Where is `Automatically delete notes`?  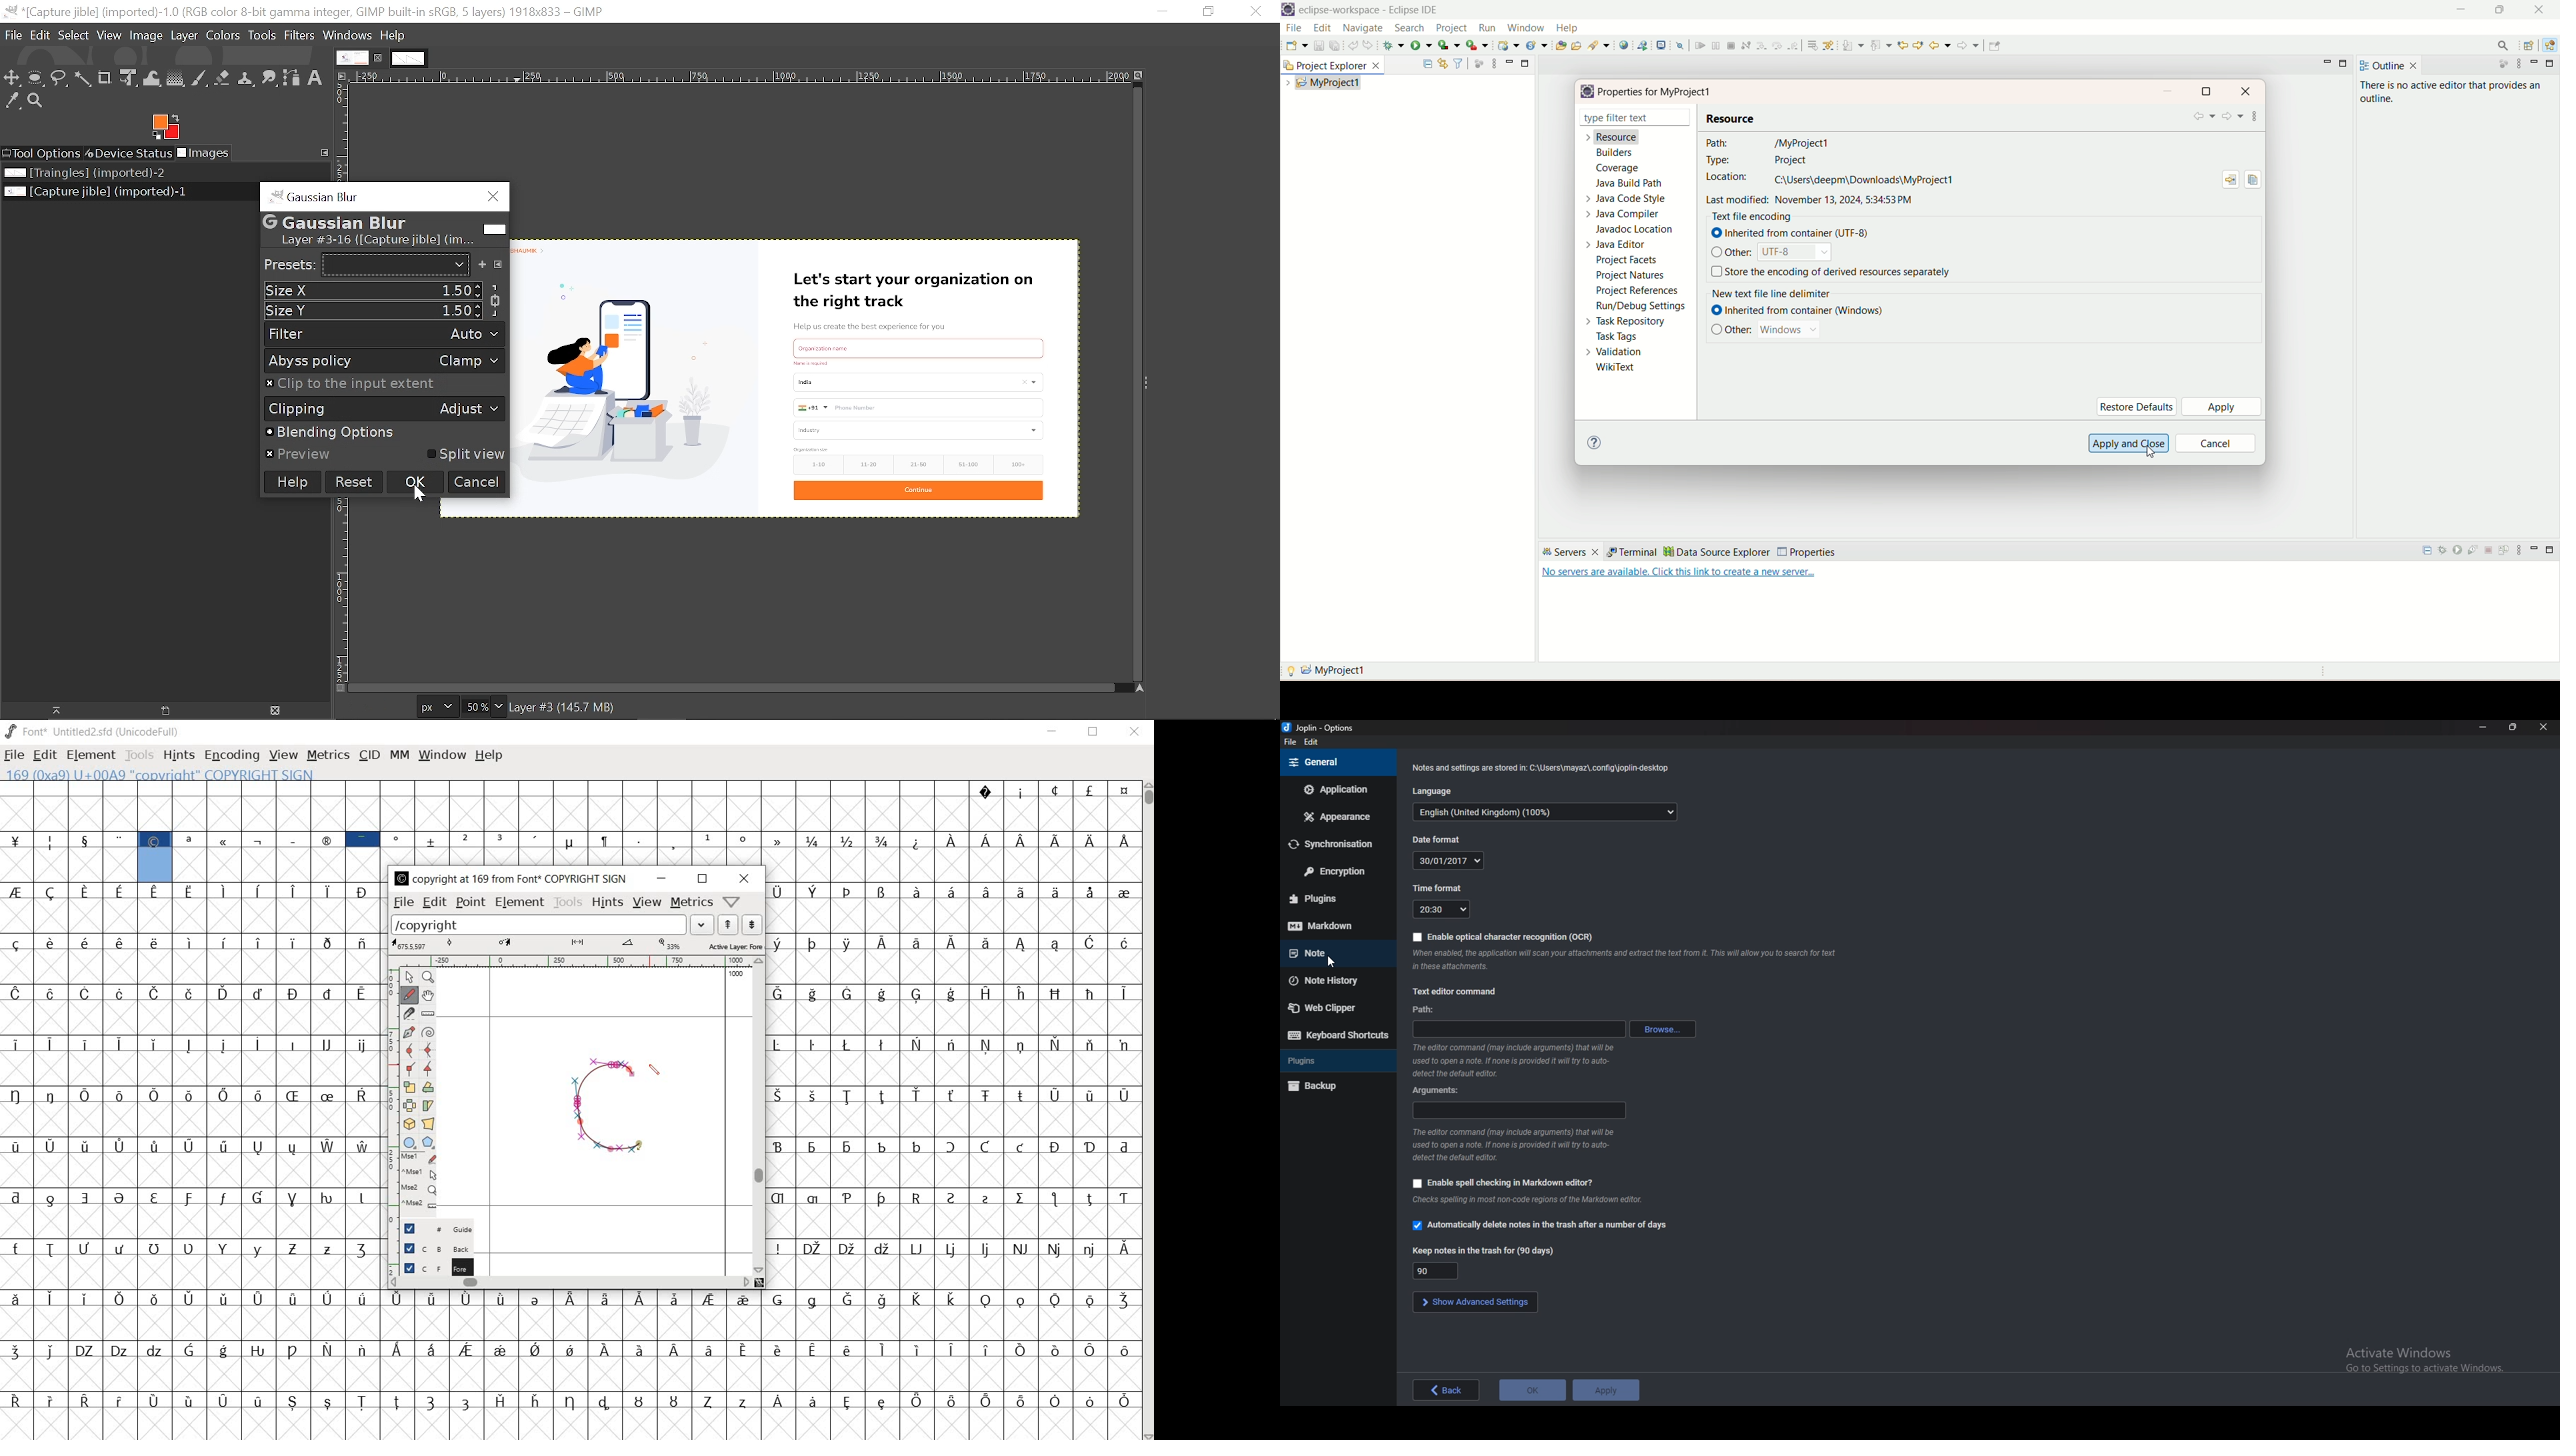
Automatically delete notes is located at coordinates (1545, 1225).